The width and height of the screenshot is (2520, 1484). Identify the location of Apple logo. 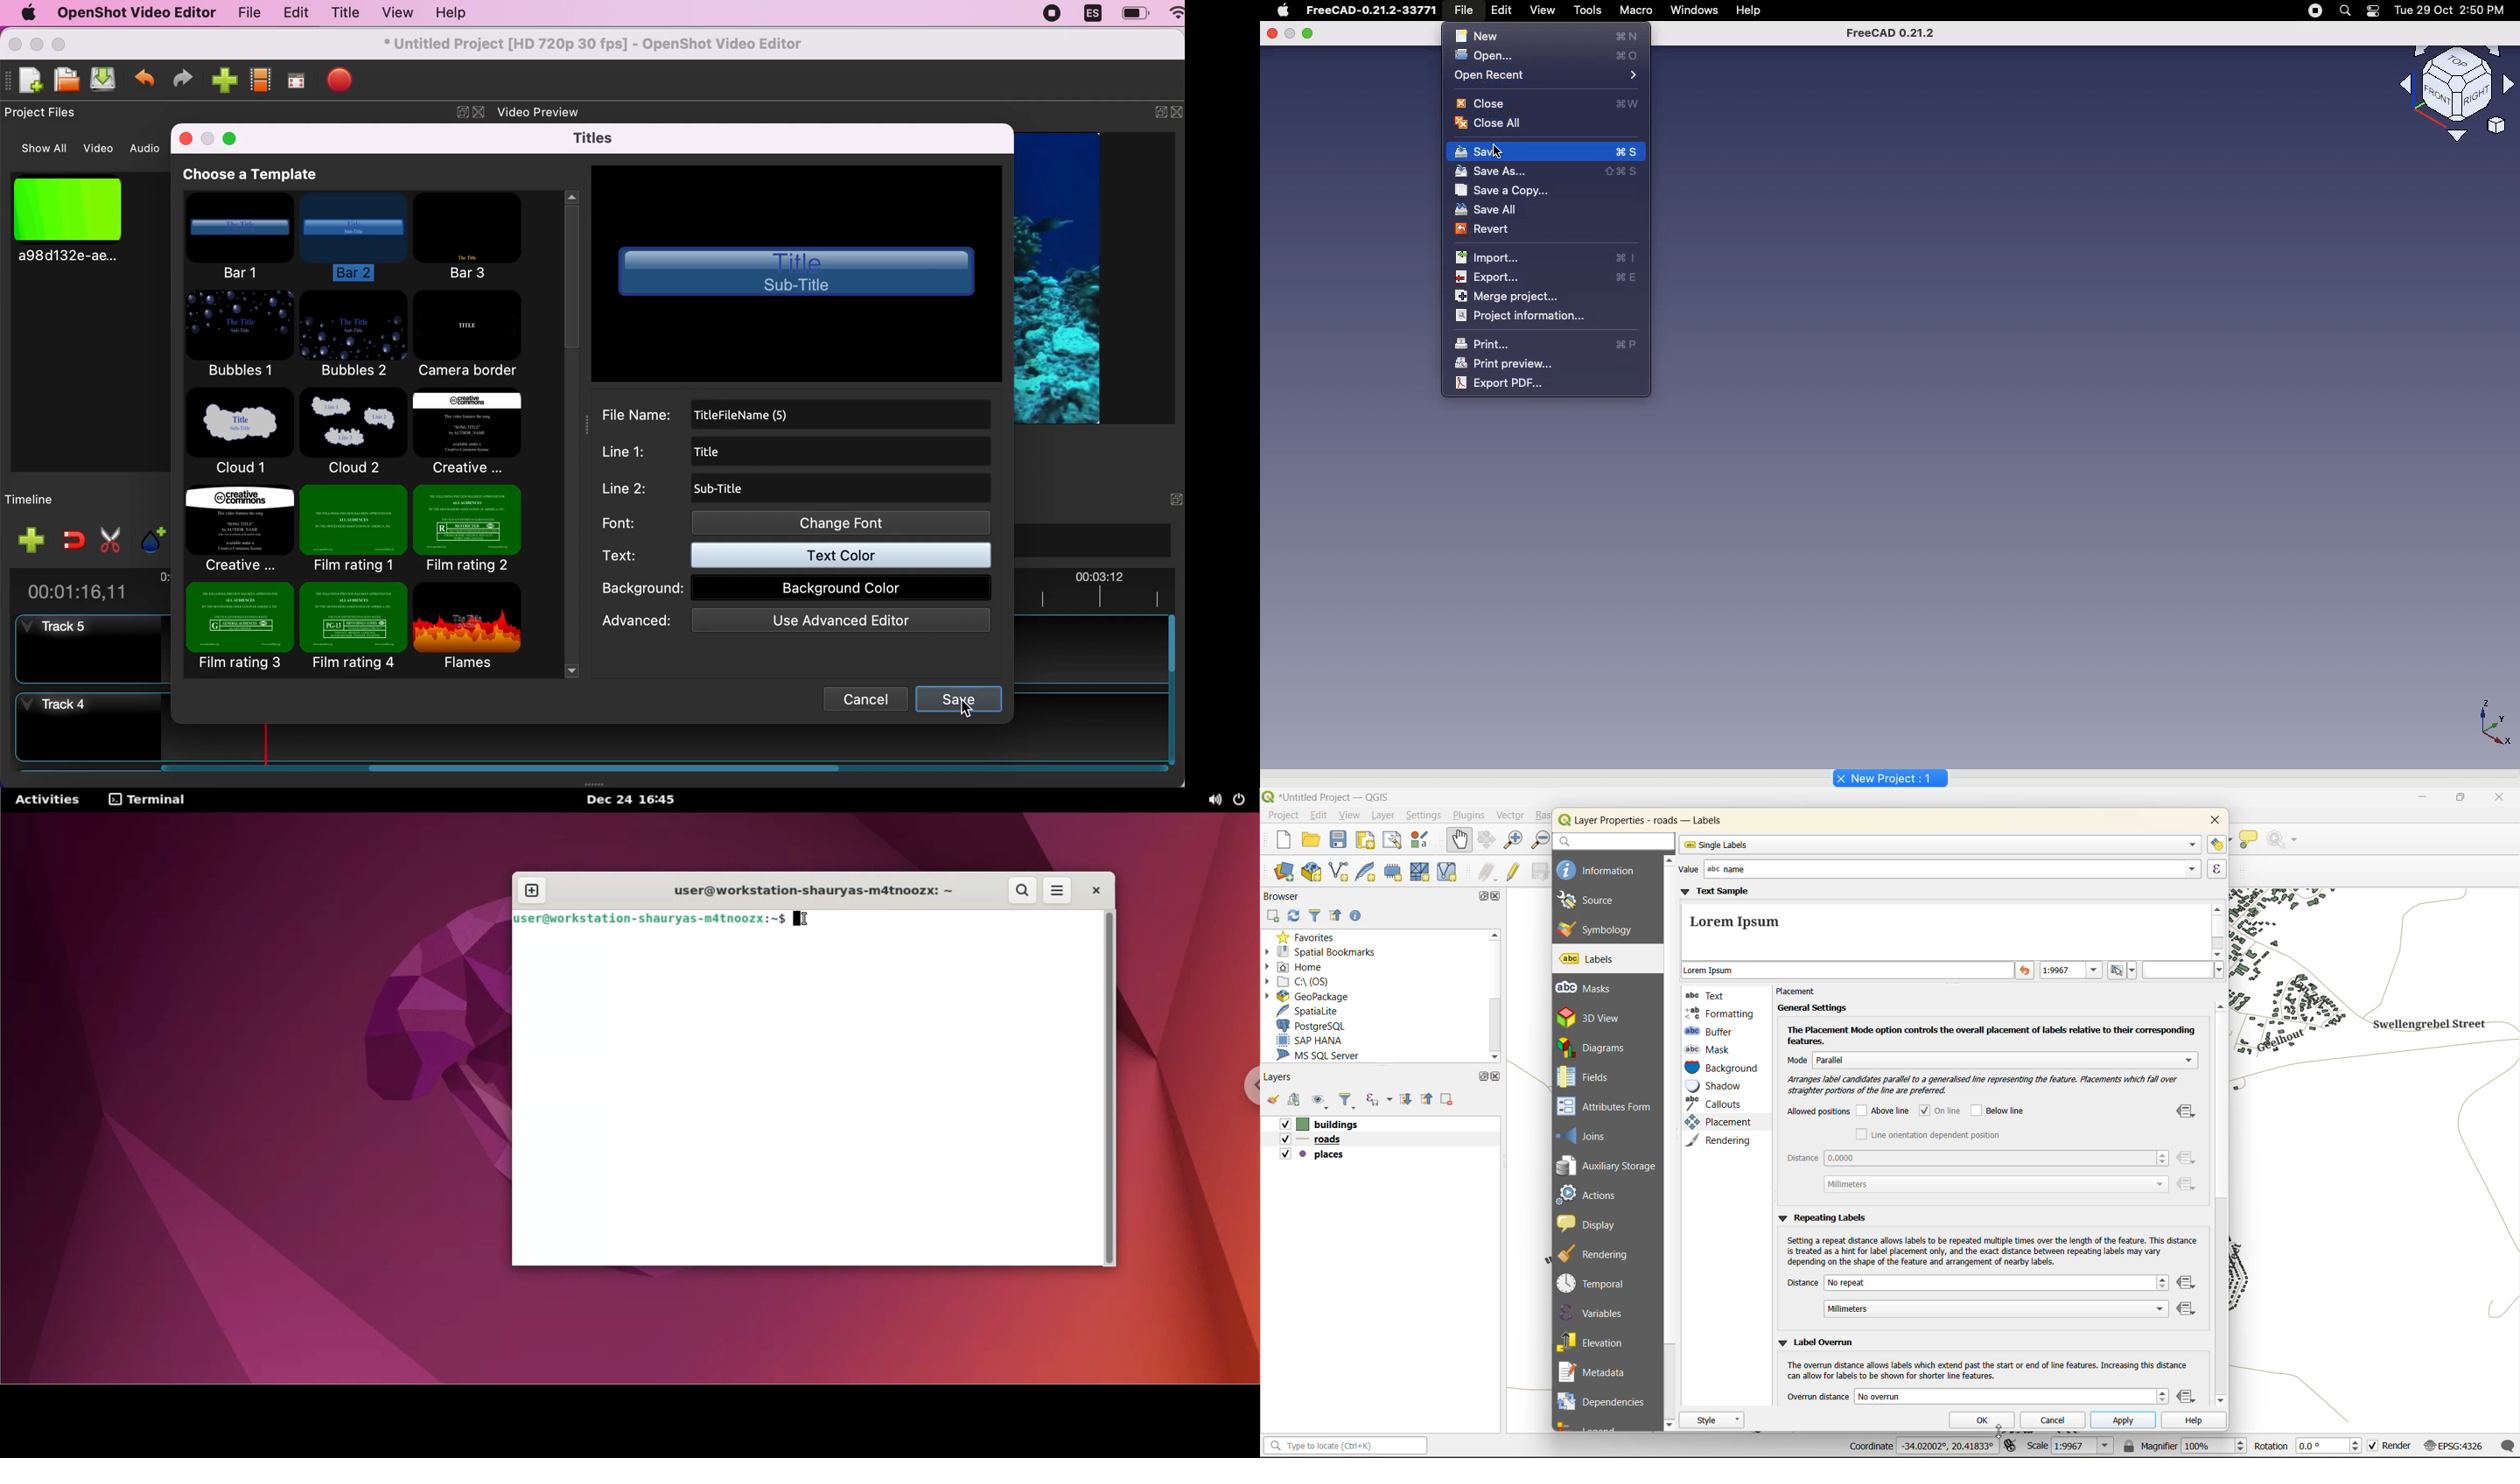
(1284, 11).